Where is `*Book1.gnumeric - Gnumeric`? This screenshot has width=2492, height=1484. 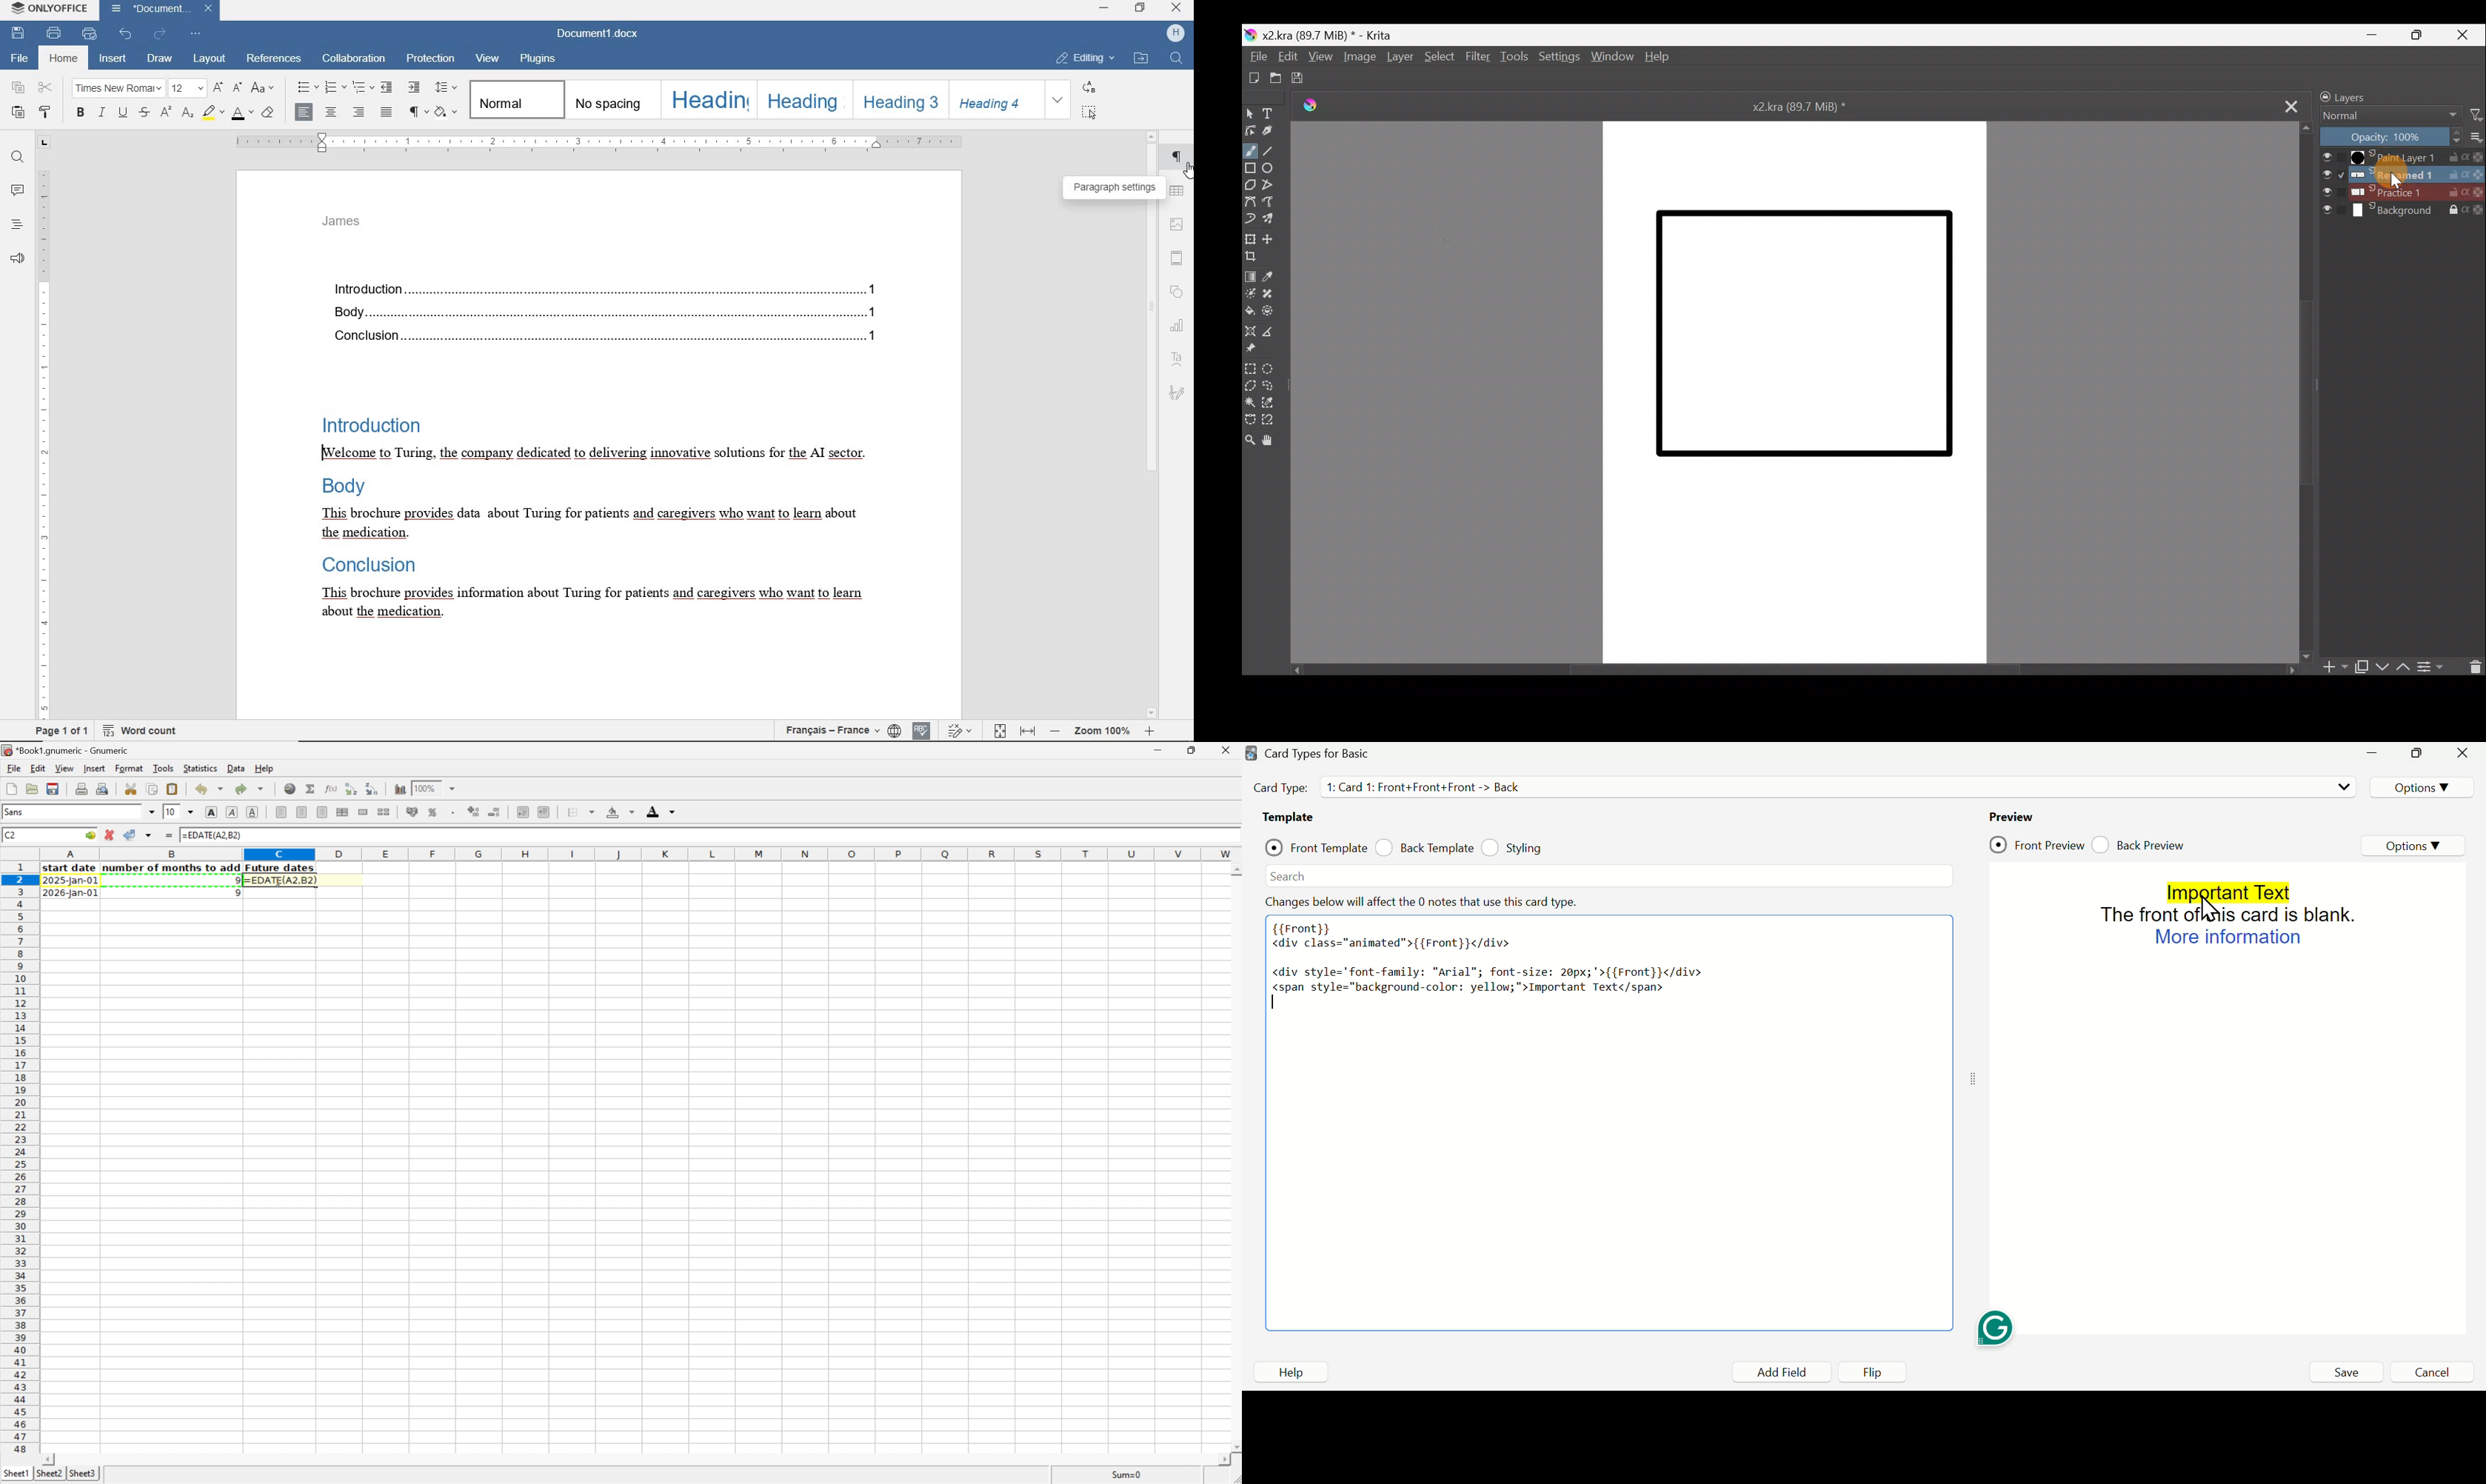
*Book1.gnumeric - Gnumeric is located at coordinates (68, 750).